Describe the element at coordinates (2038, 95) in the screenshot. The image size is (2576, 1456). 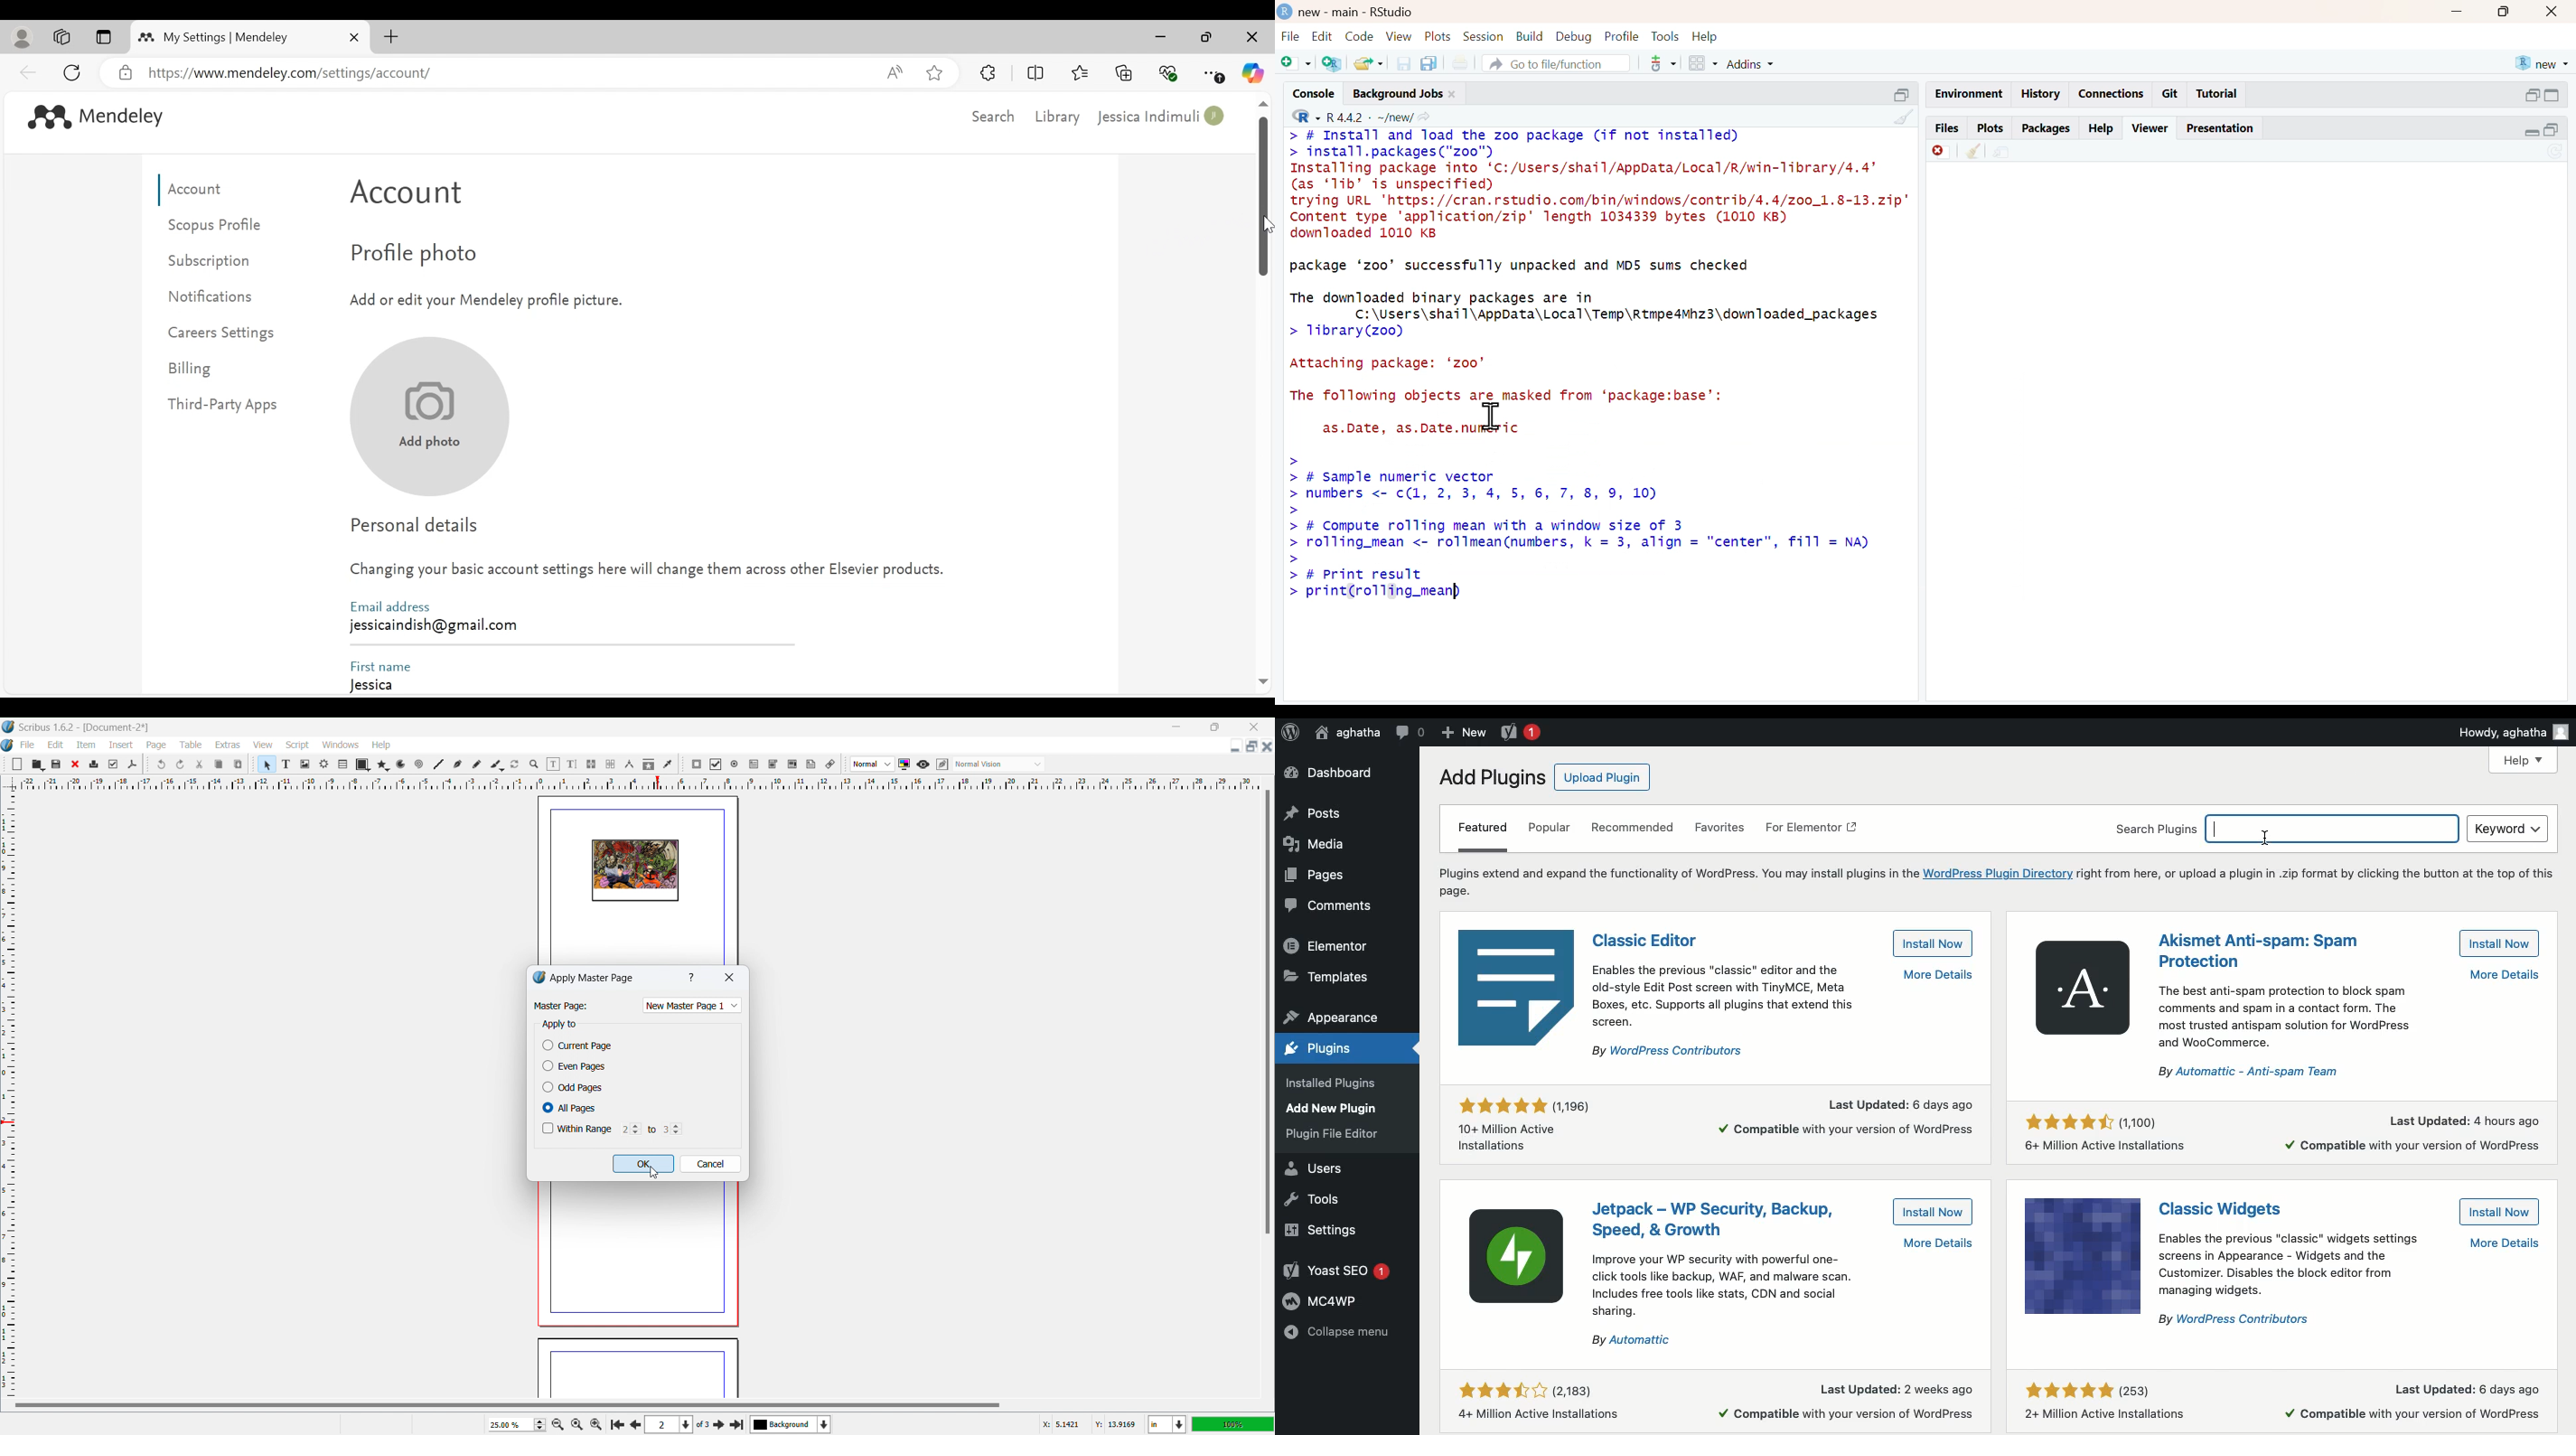
I see `history` at that location.